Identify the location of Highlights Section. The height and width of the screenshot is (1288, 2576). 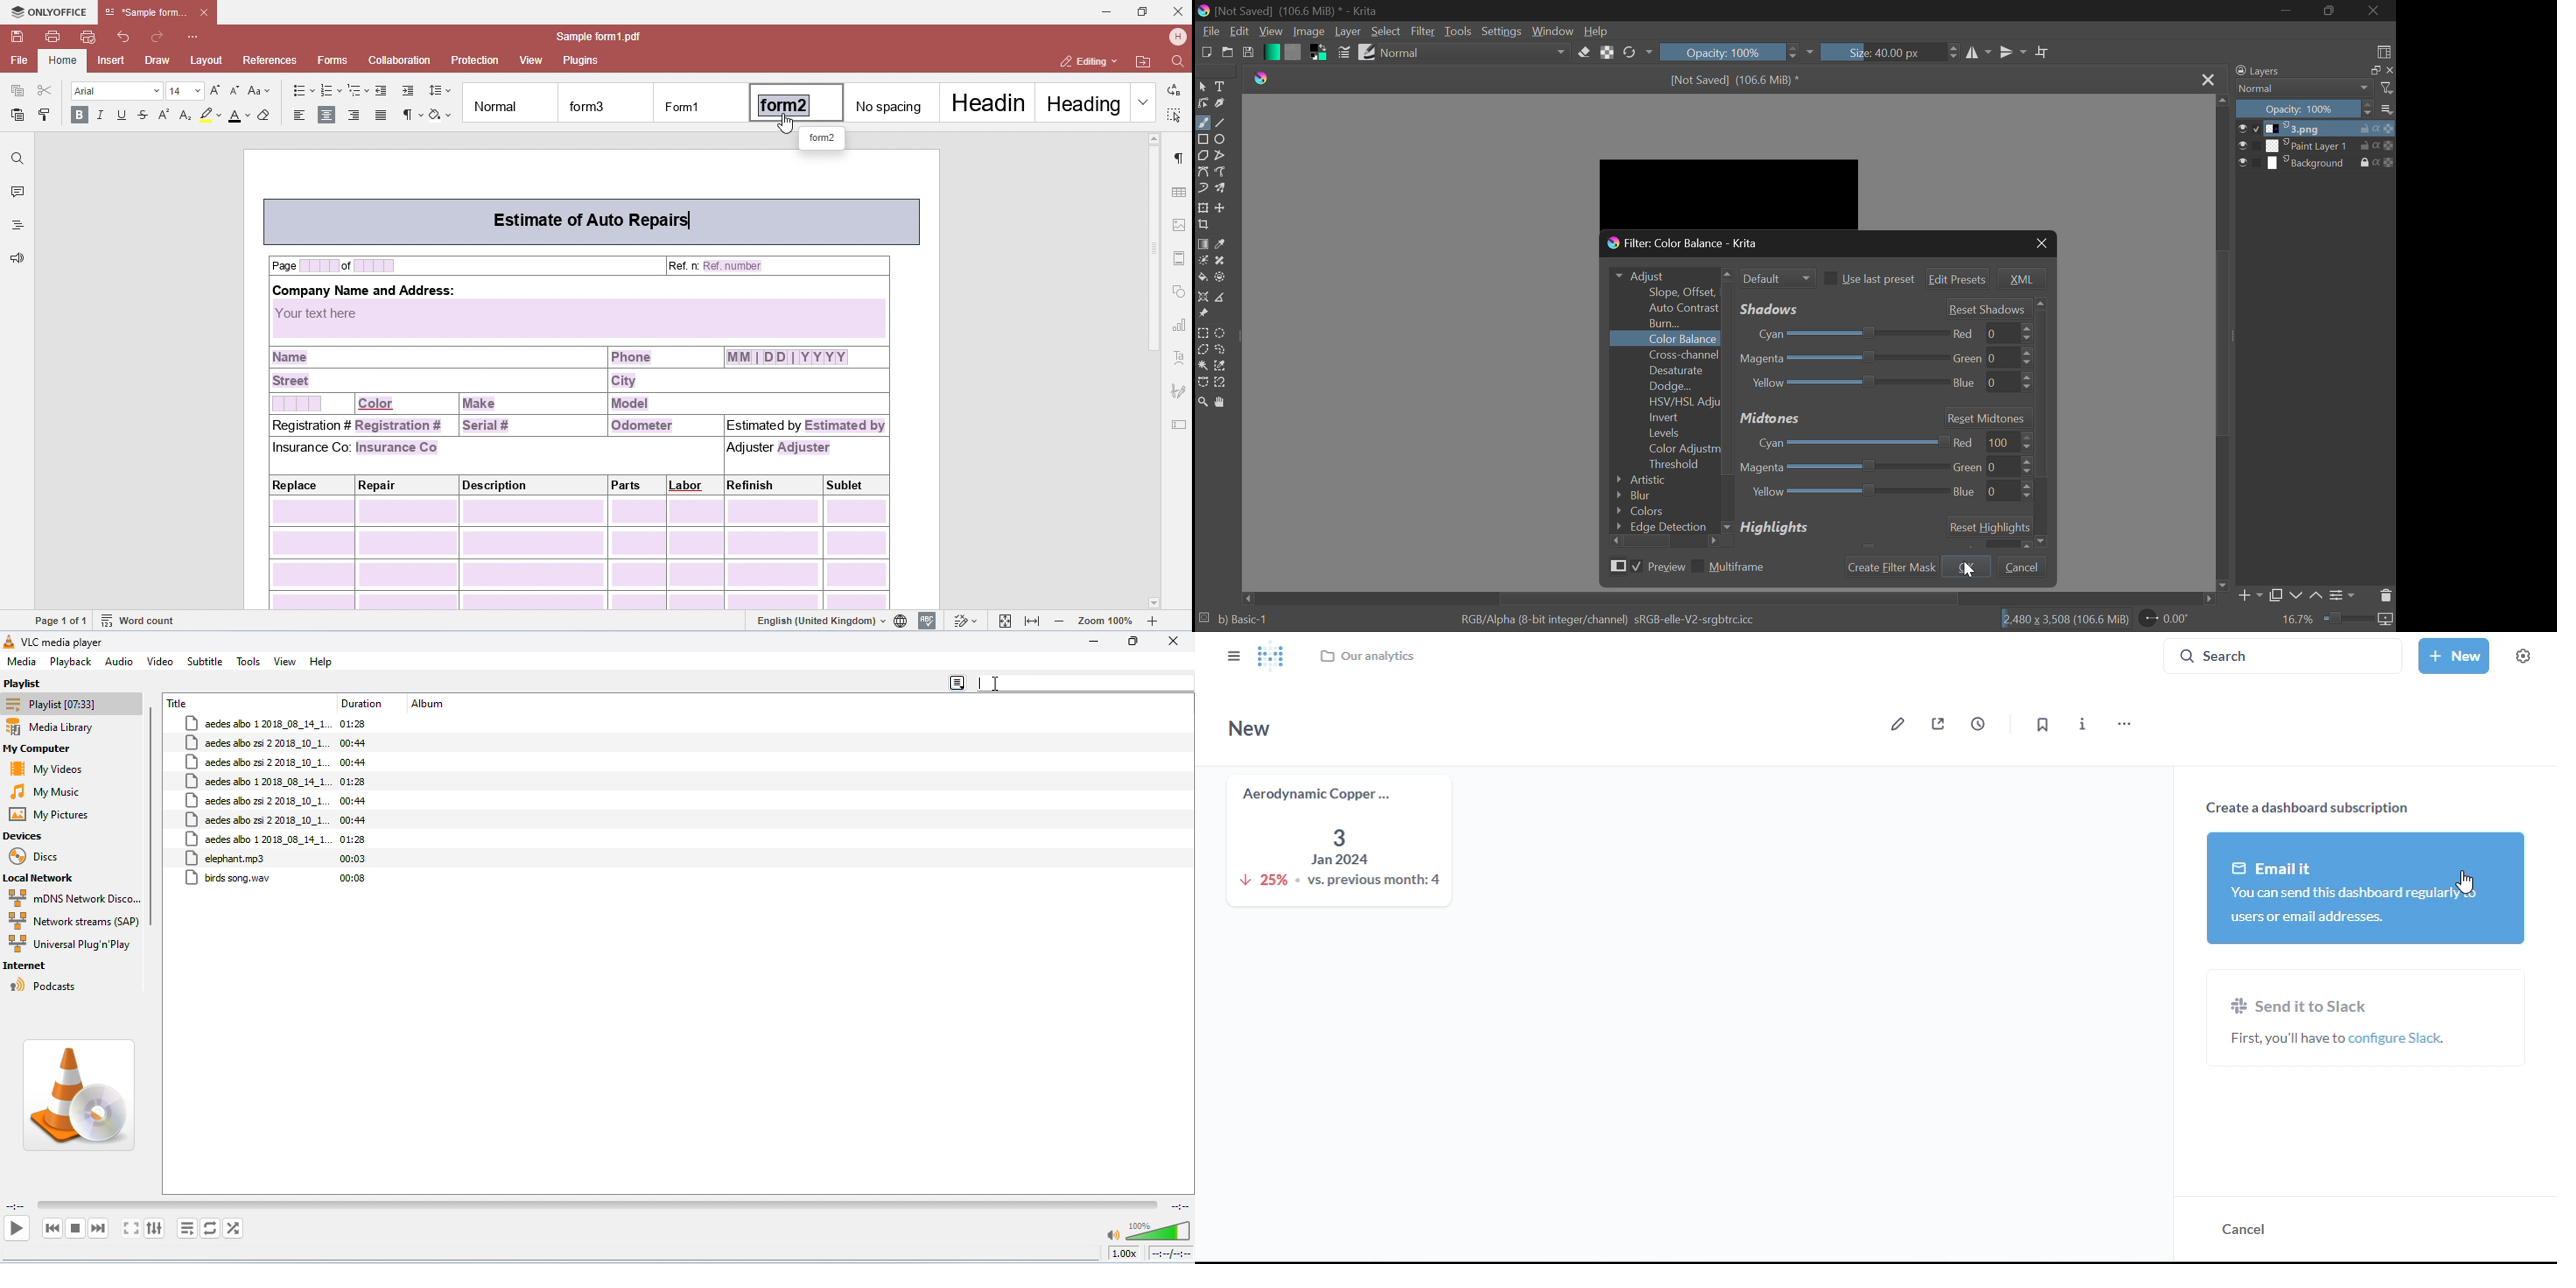
(1881, 529).